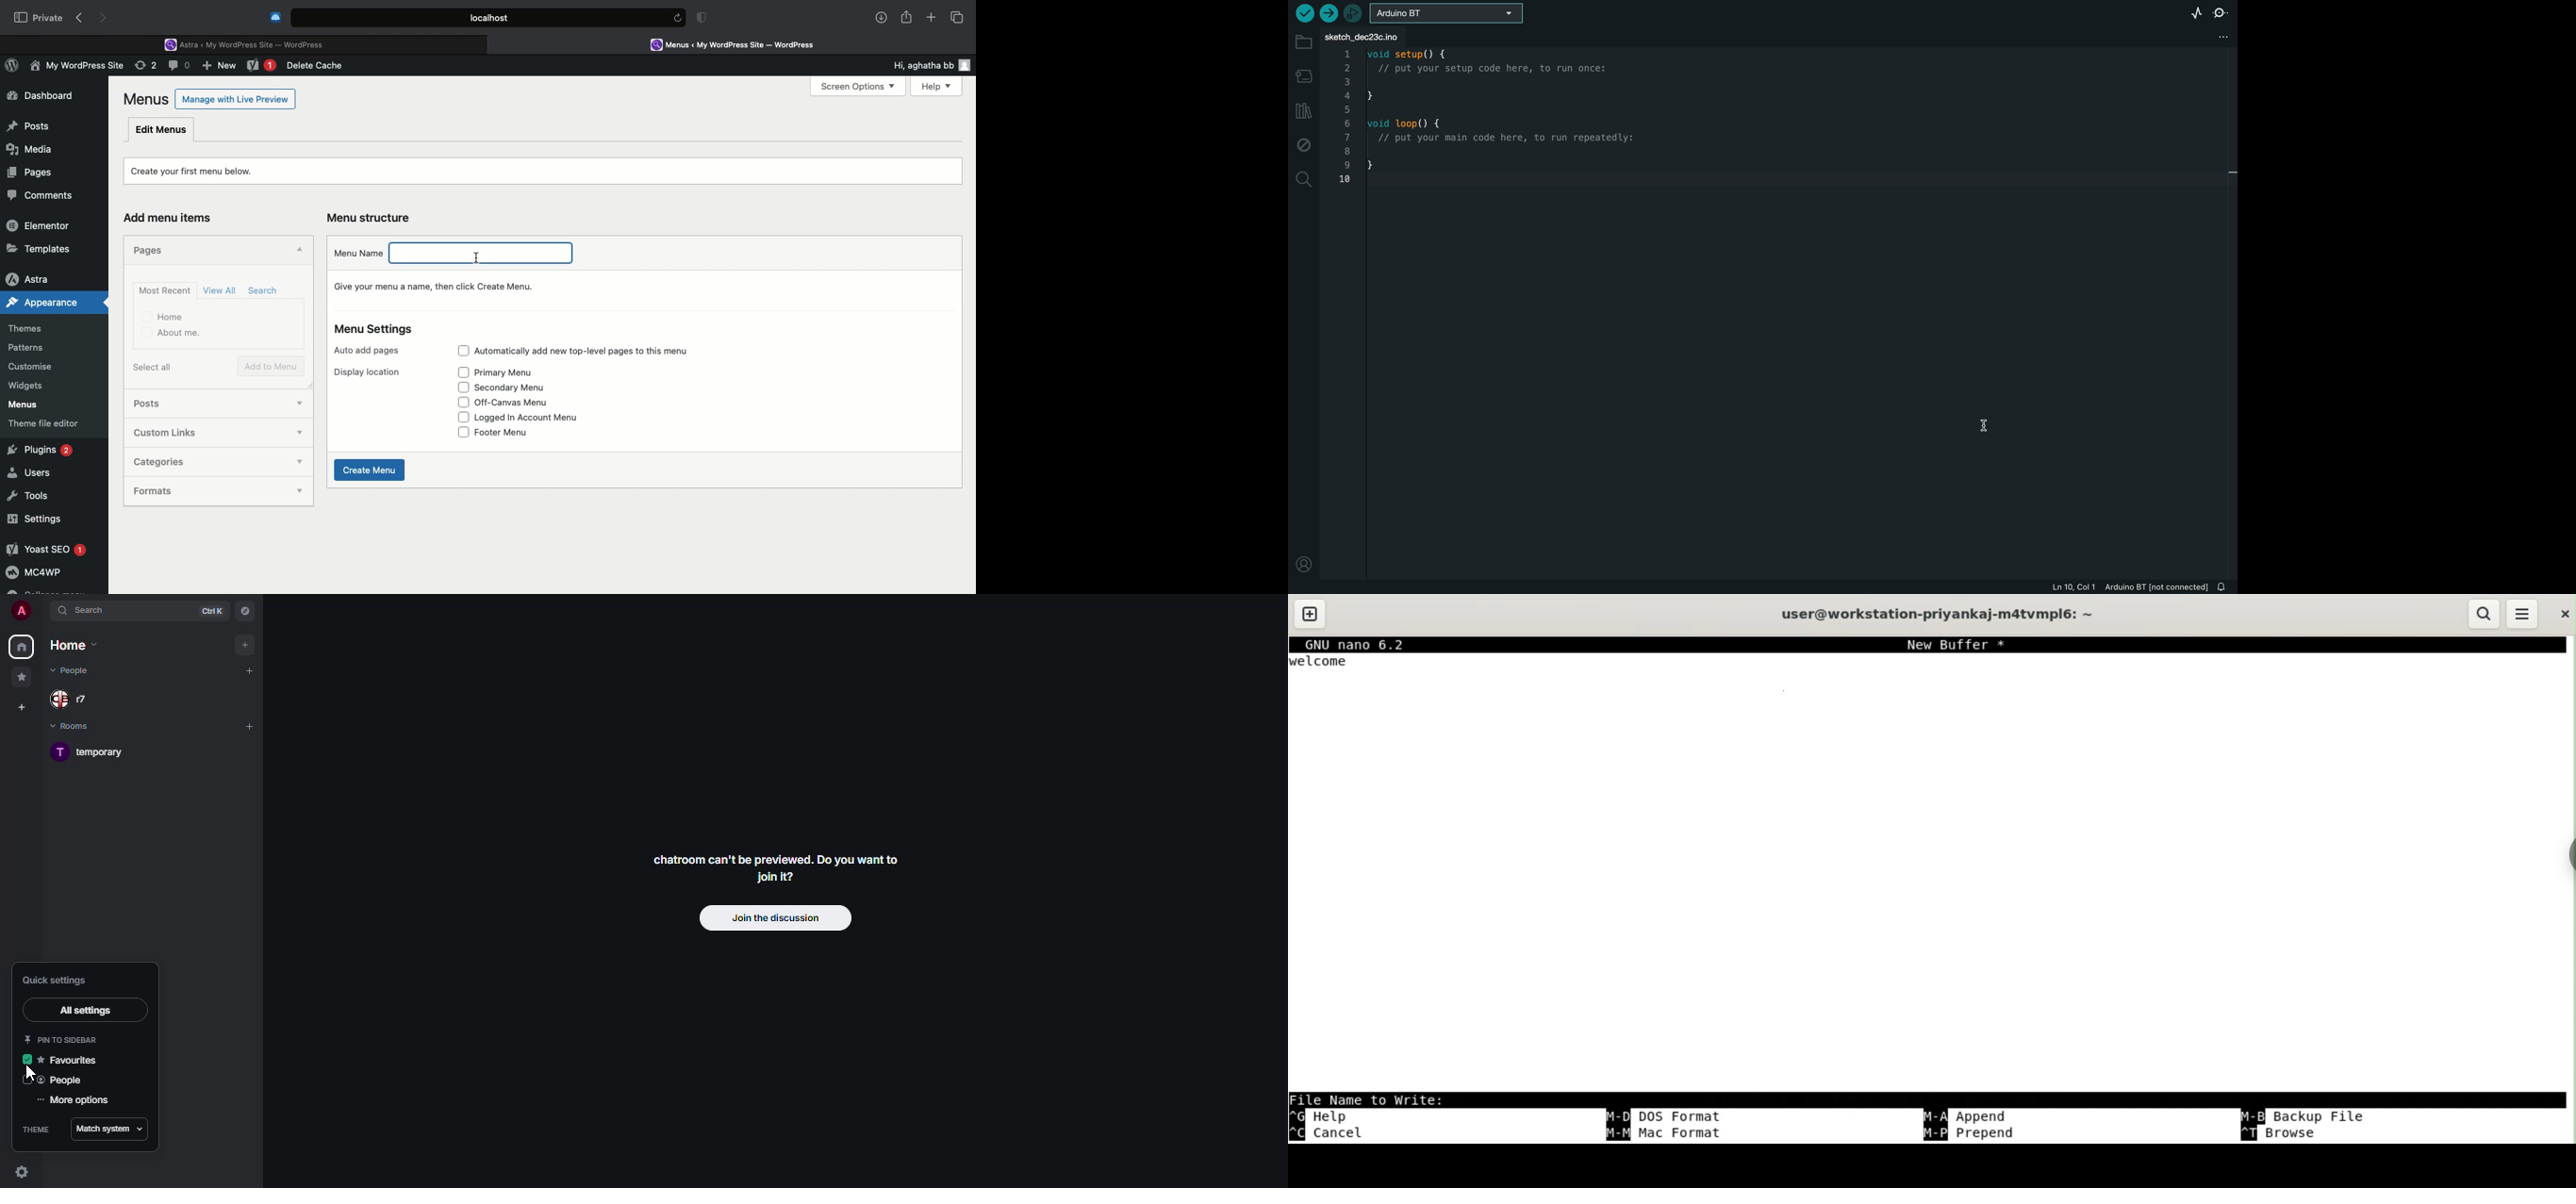 This screenshot has height=1204, width=2576. Describe the element at coordinates (55, 979) in the screenshot. I see `quick settings` at that location.